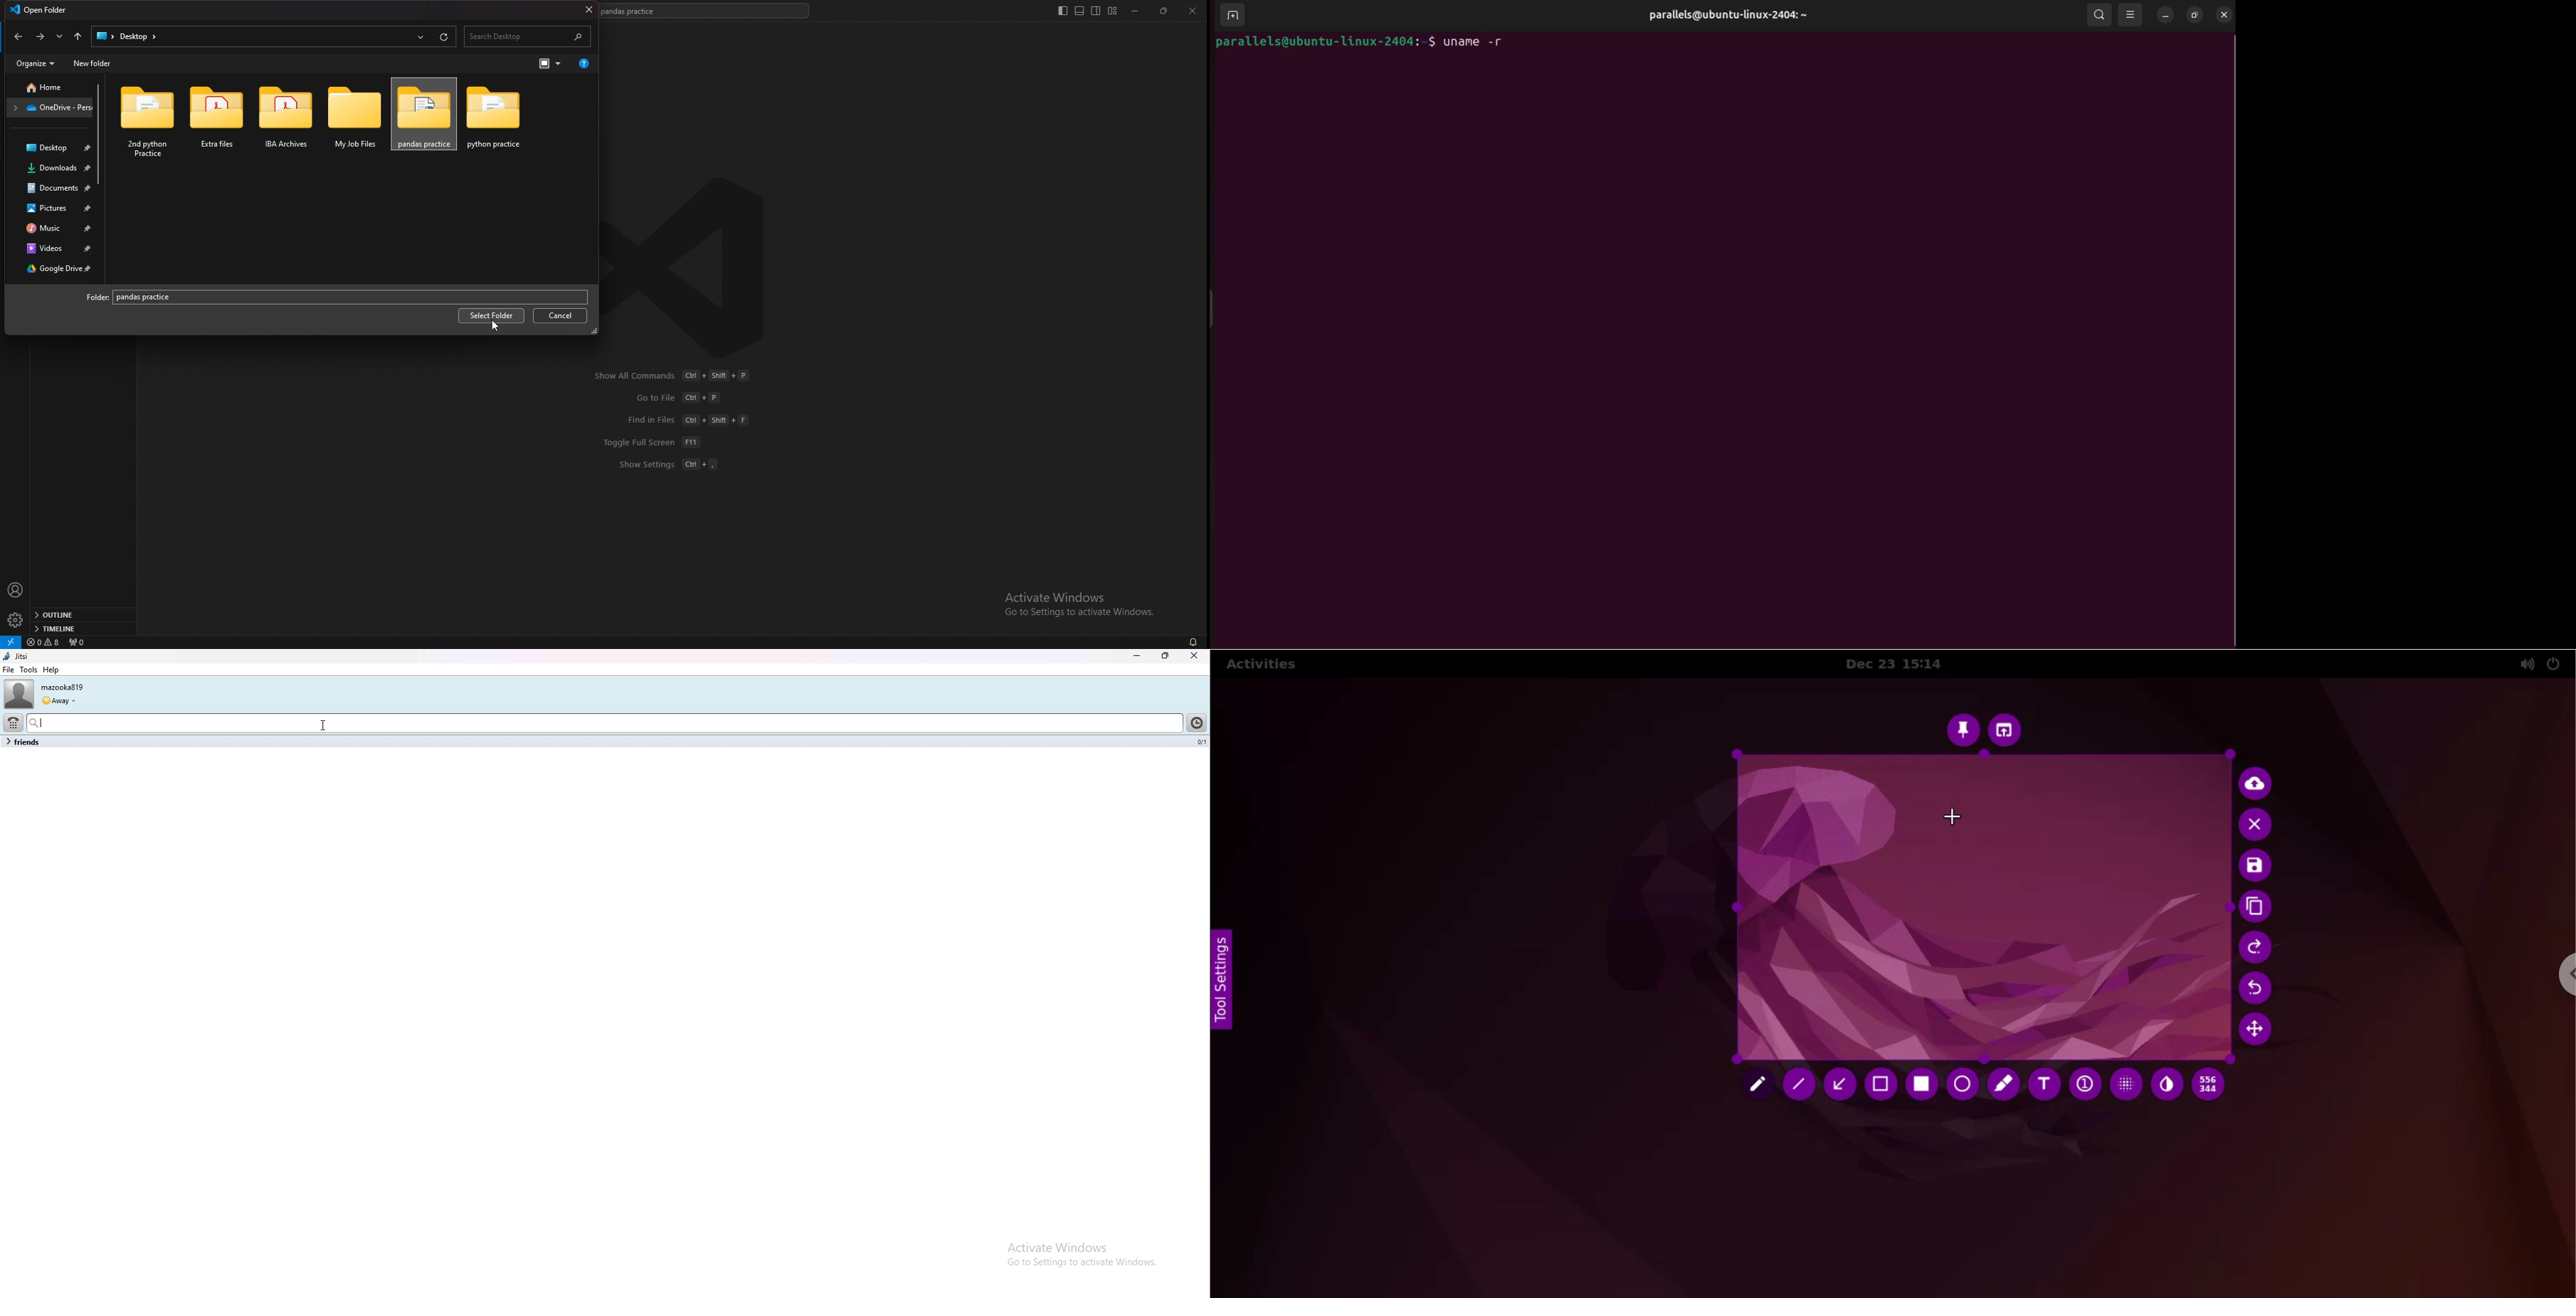 This screenshot has width=2576, height=1316. I want to click on customize layout, so click(1112, 11).